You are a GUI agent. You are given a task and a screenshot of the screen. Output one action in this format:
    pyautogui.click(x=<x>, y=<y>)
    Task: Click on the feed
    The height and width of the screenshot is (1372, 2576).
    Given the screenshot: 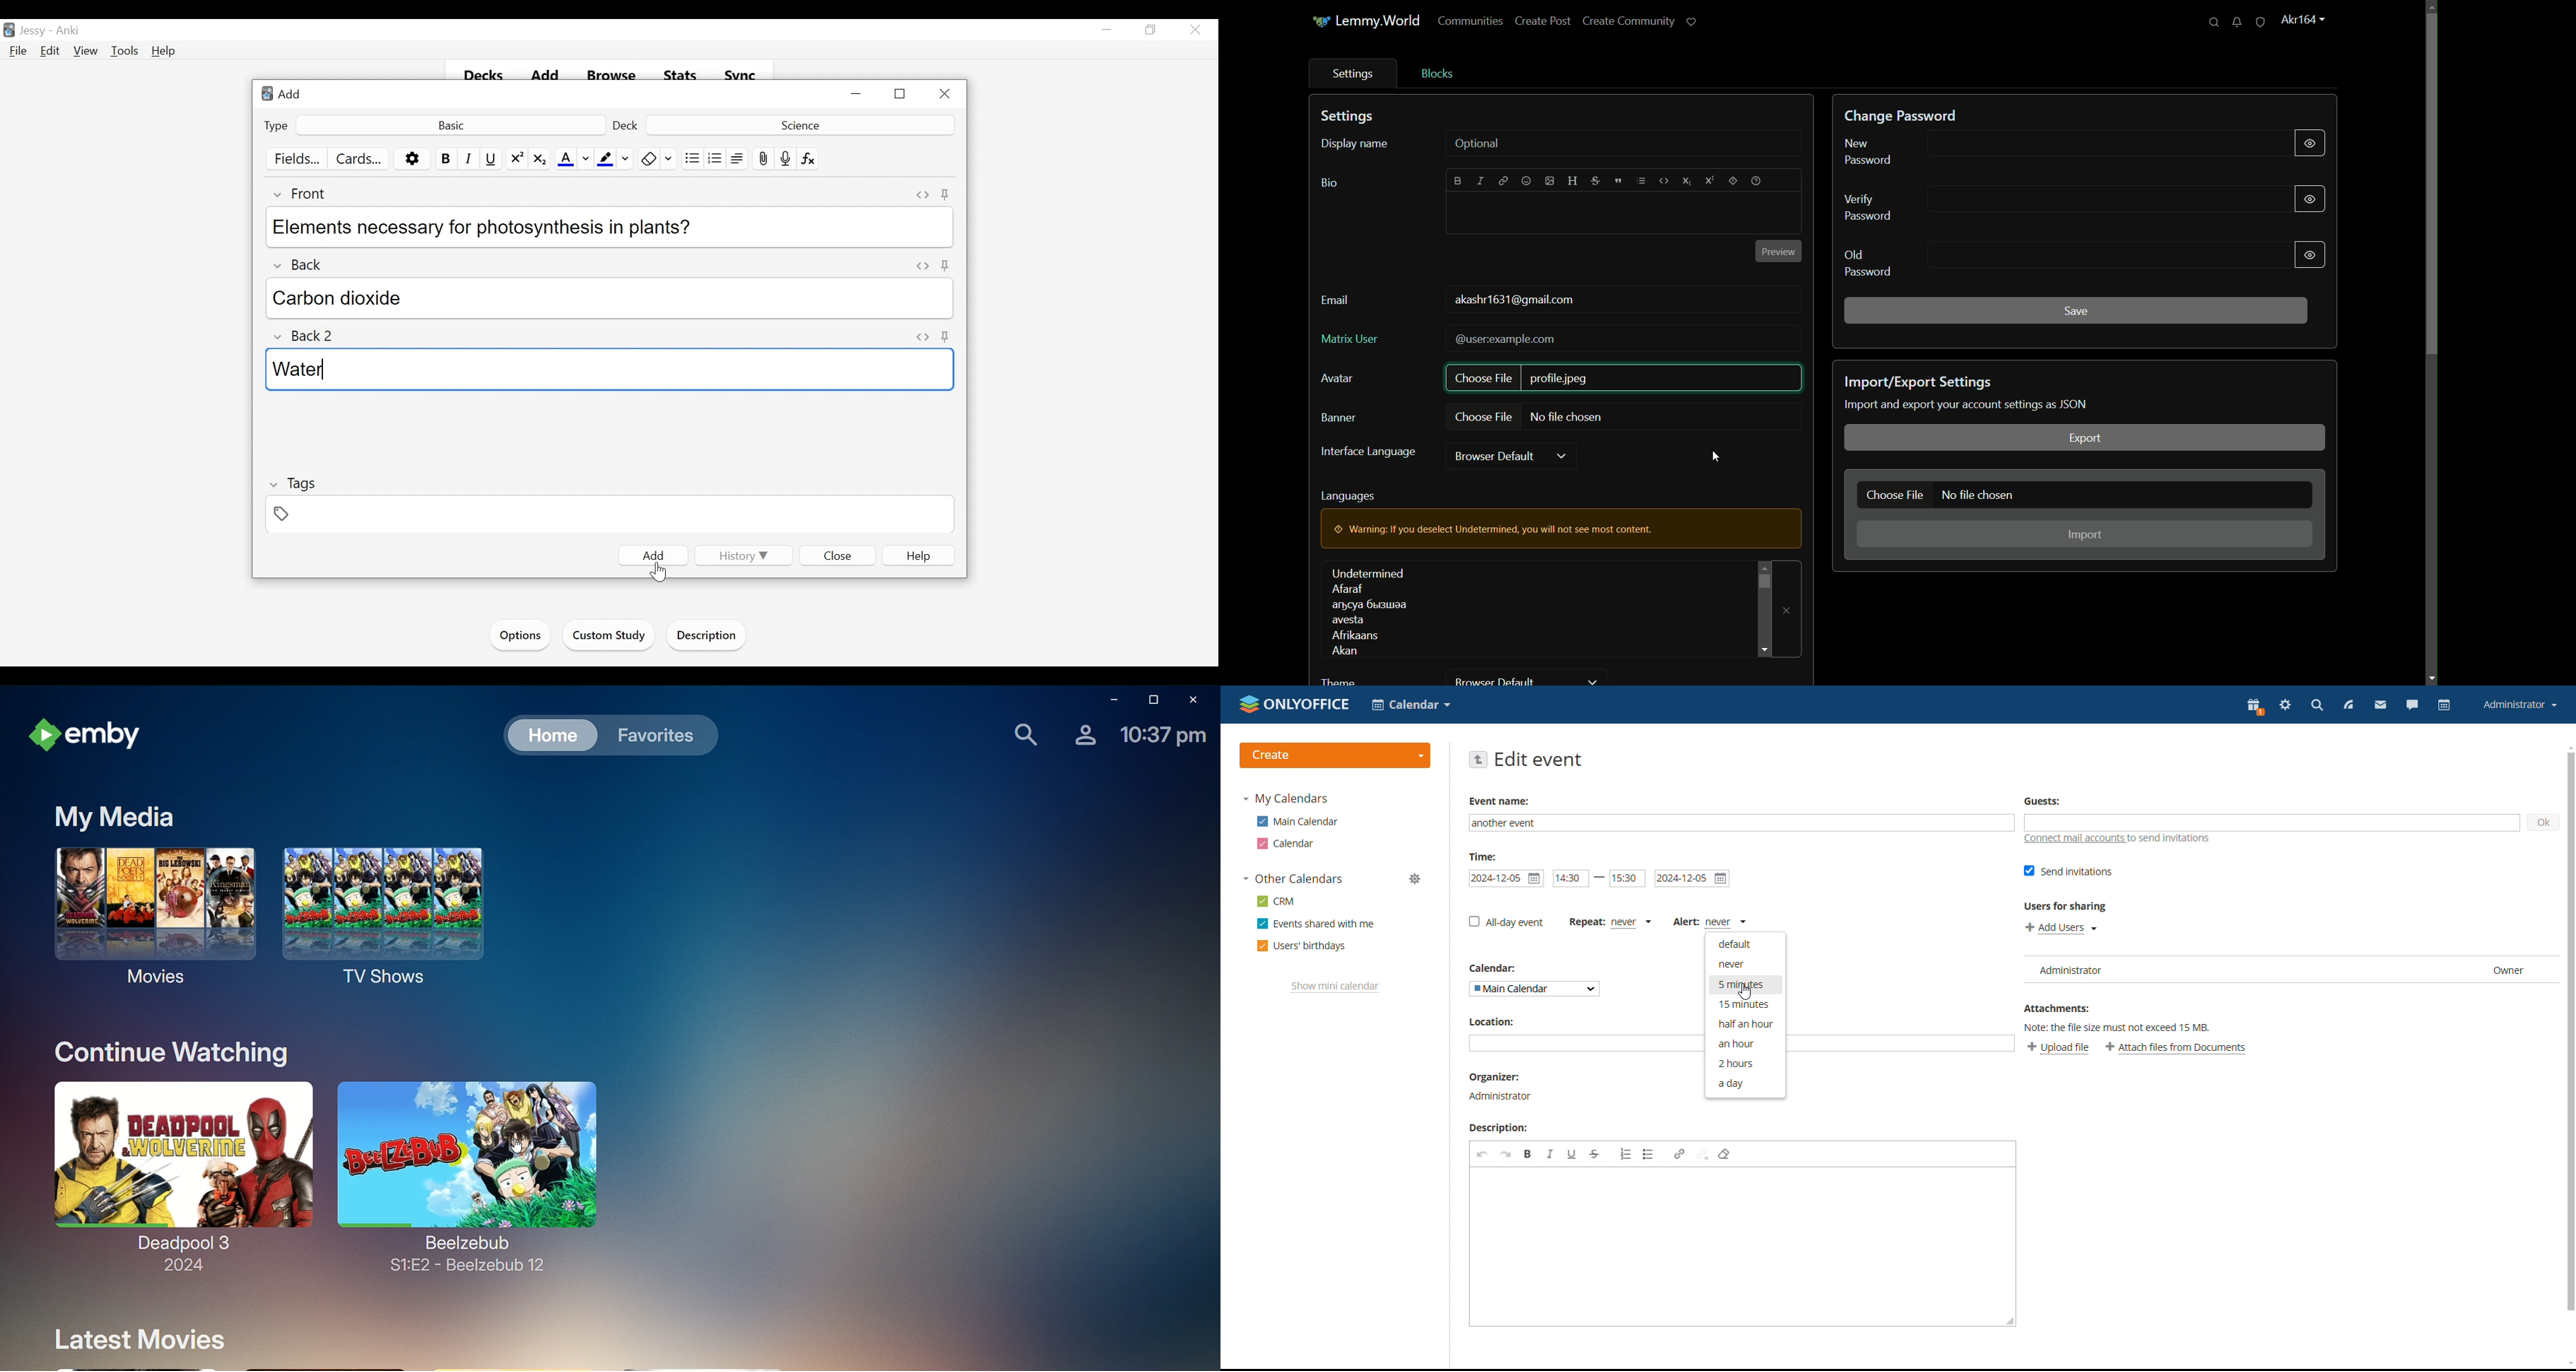 What is the action you would take?
    pyautogui.click(x=2347, y=705)
    